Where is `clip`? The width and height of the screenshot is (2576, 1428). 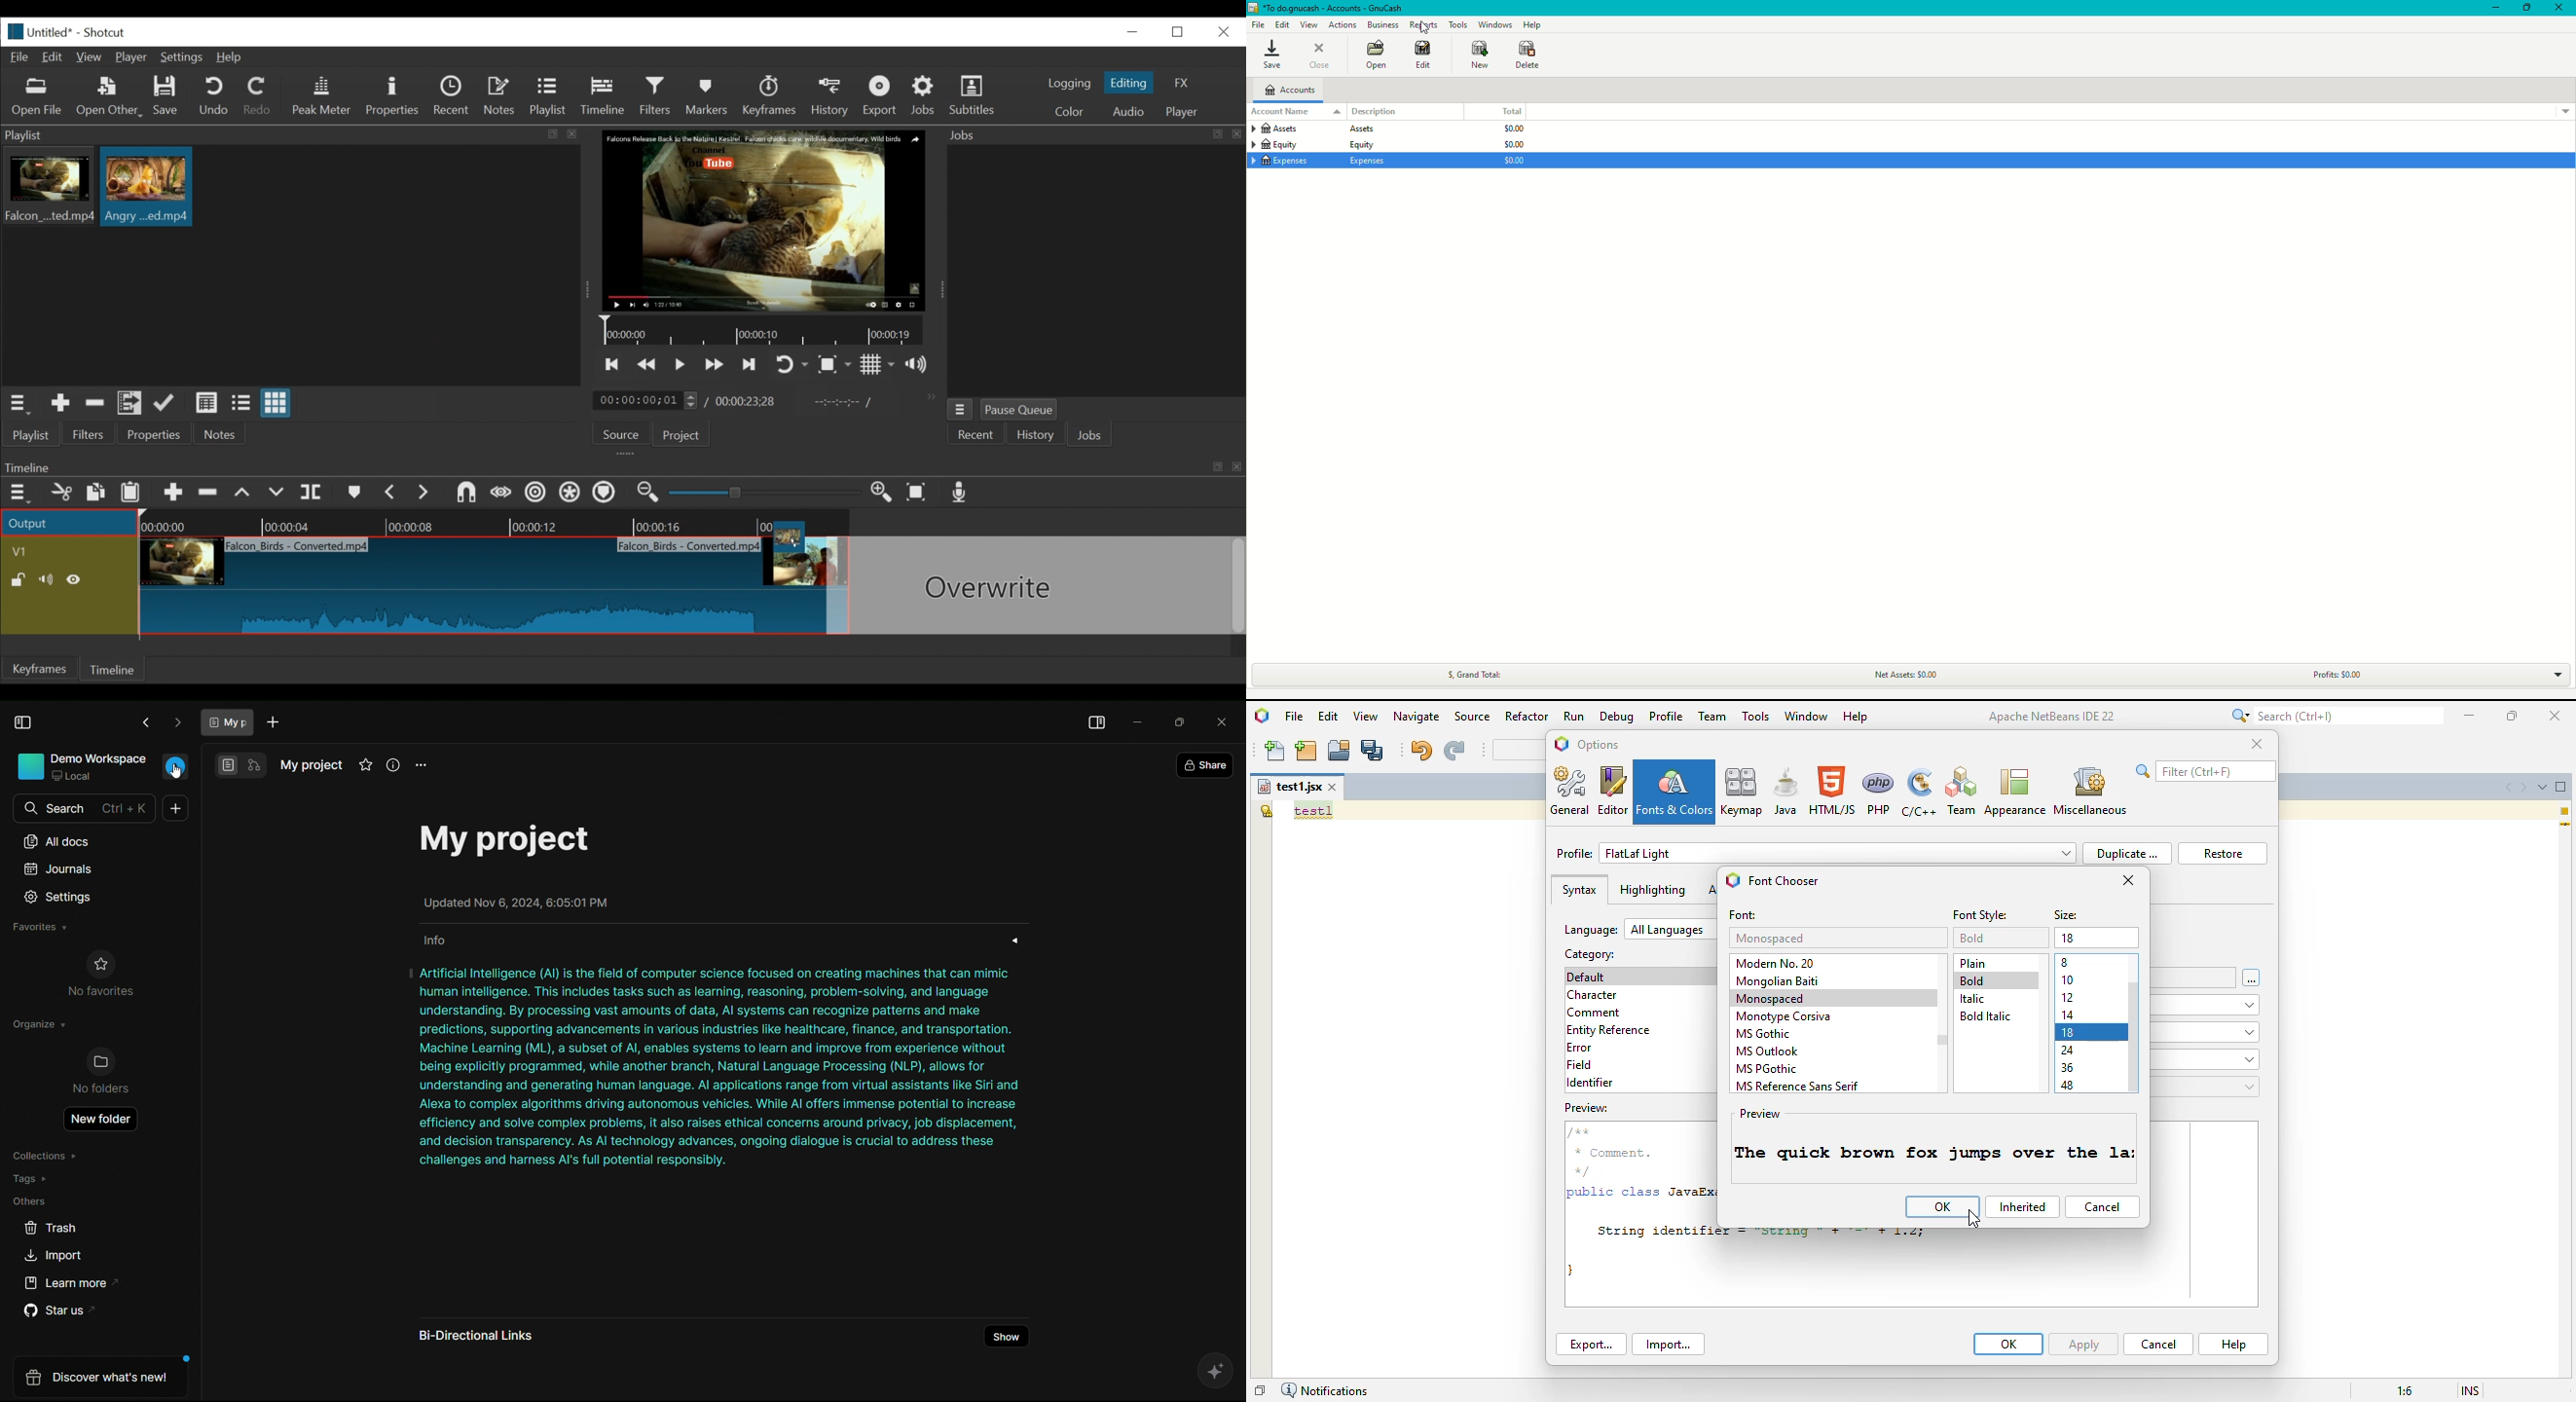 clip is located at coordinates (47, 188).